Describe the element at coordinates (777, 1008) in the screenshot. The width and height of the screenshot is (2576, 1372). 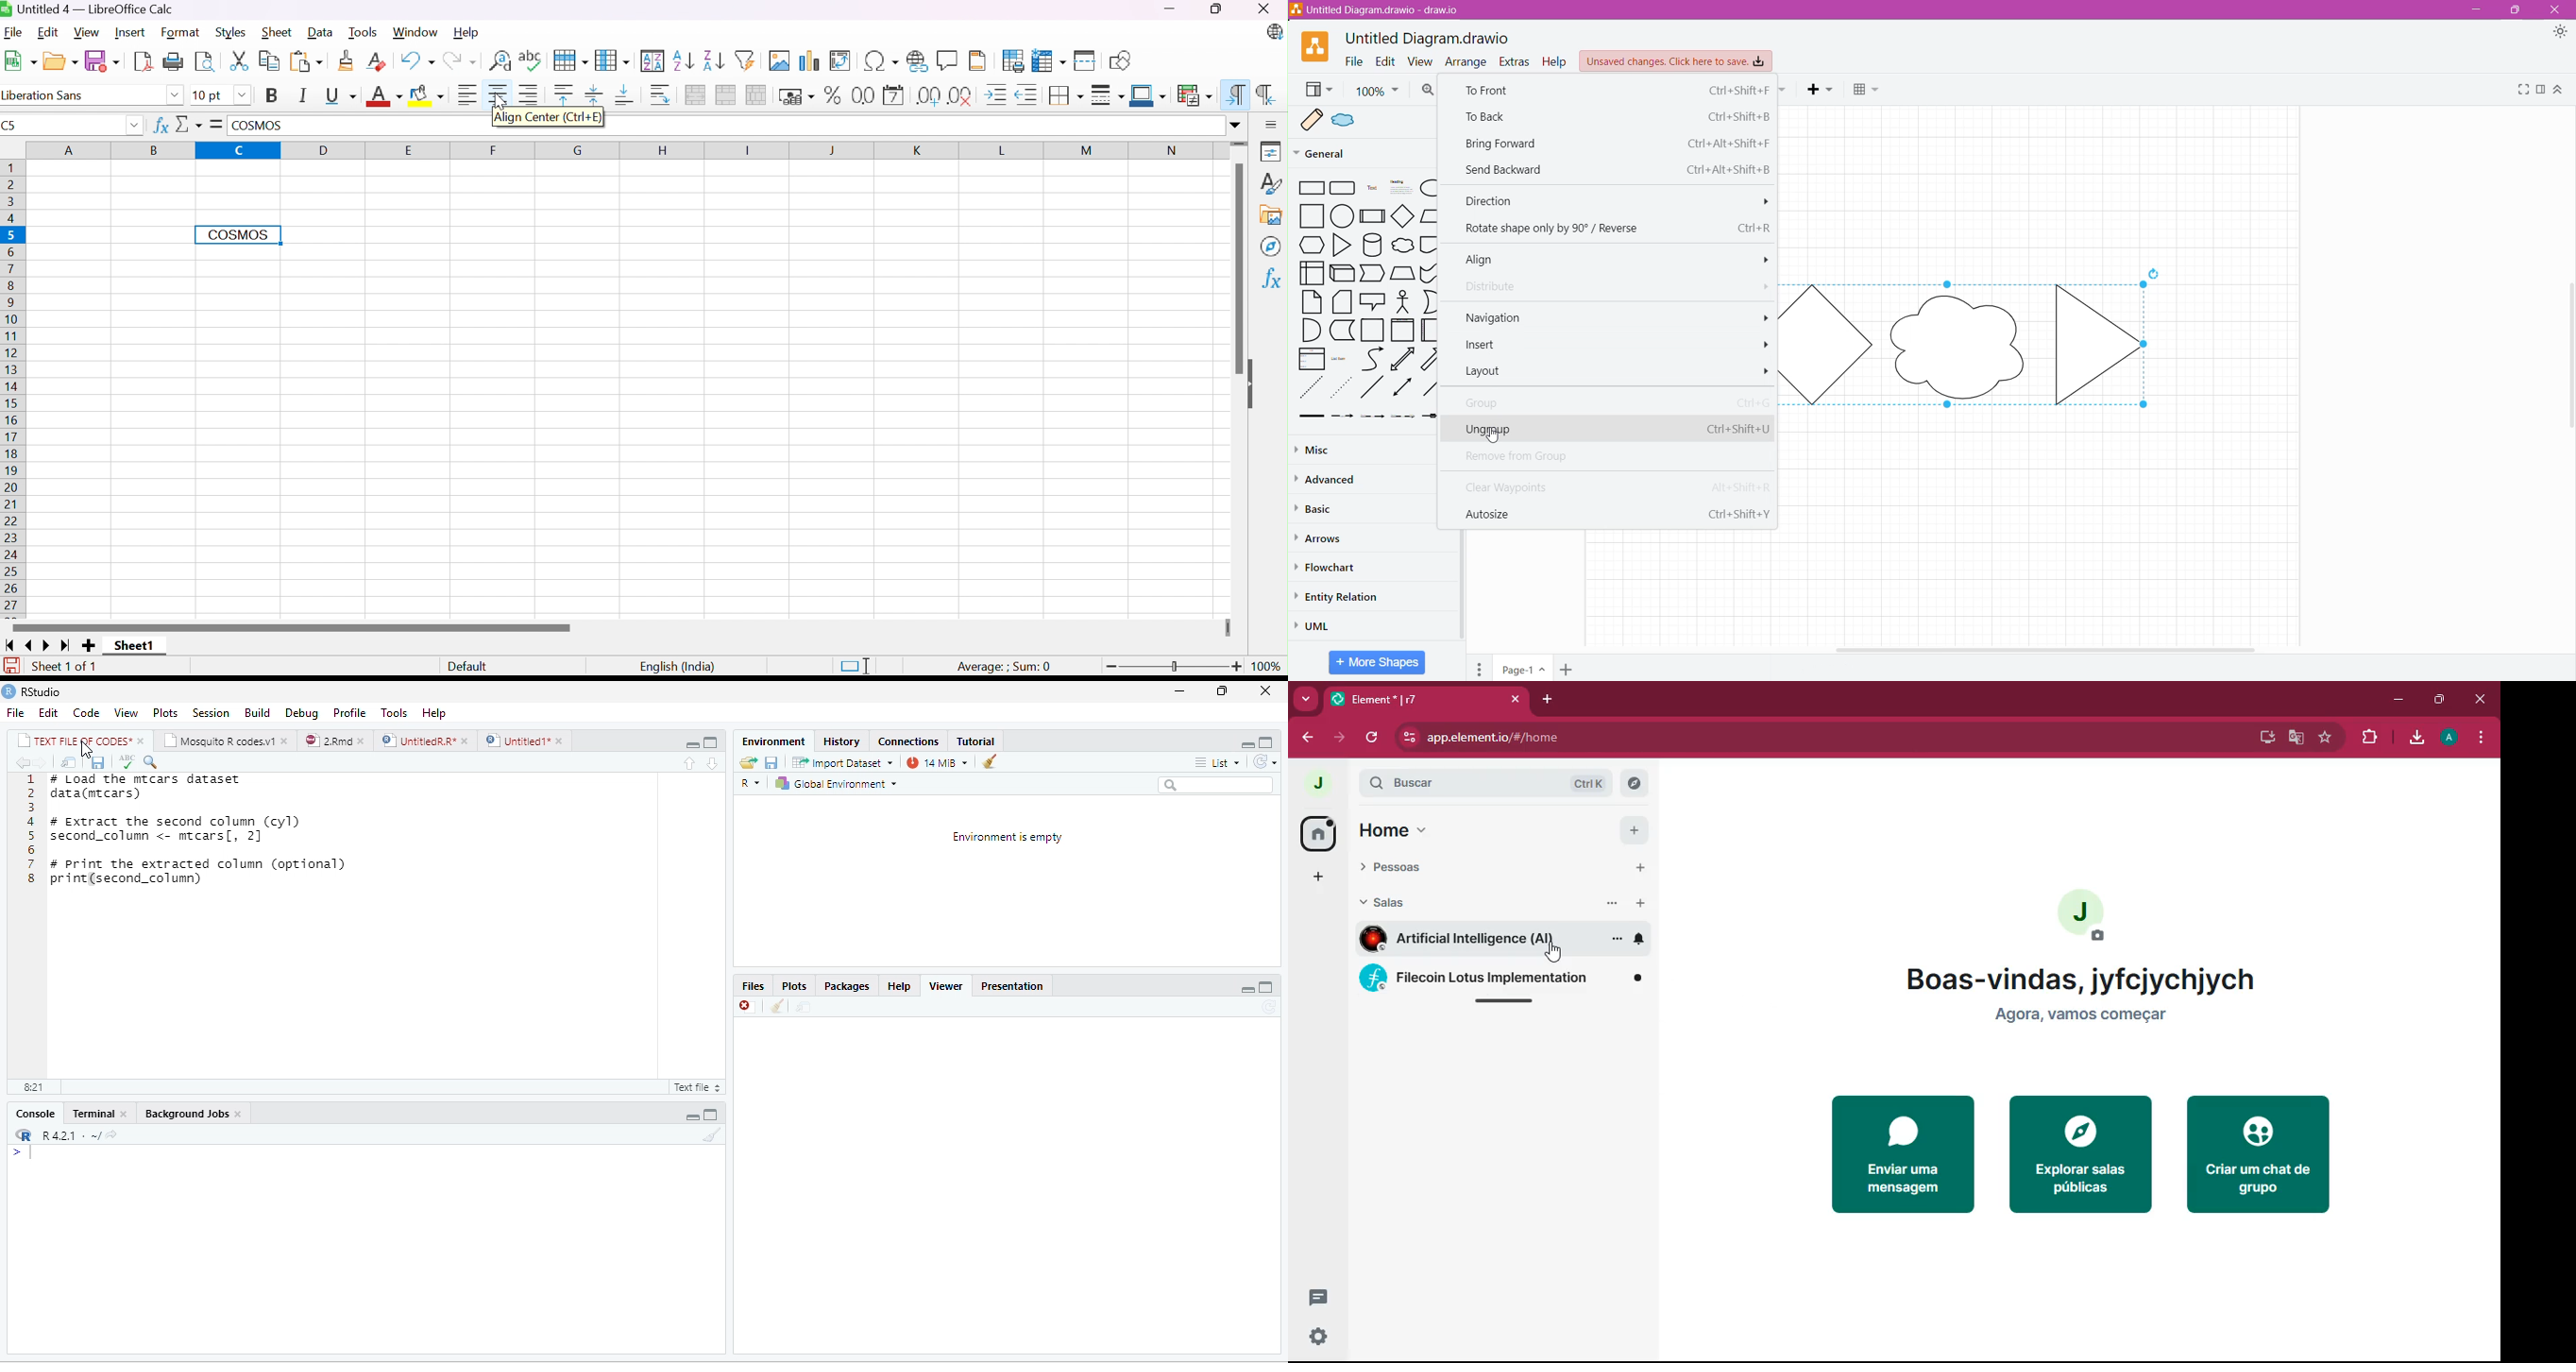
I see `clean ` at that location.